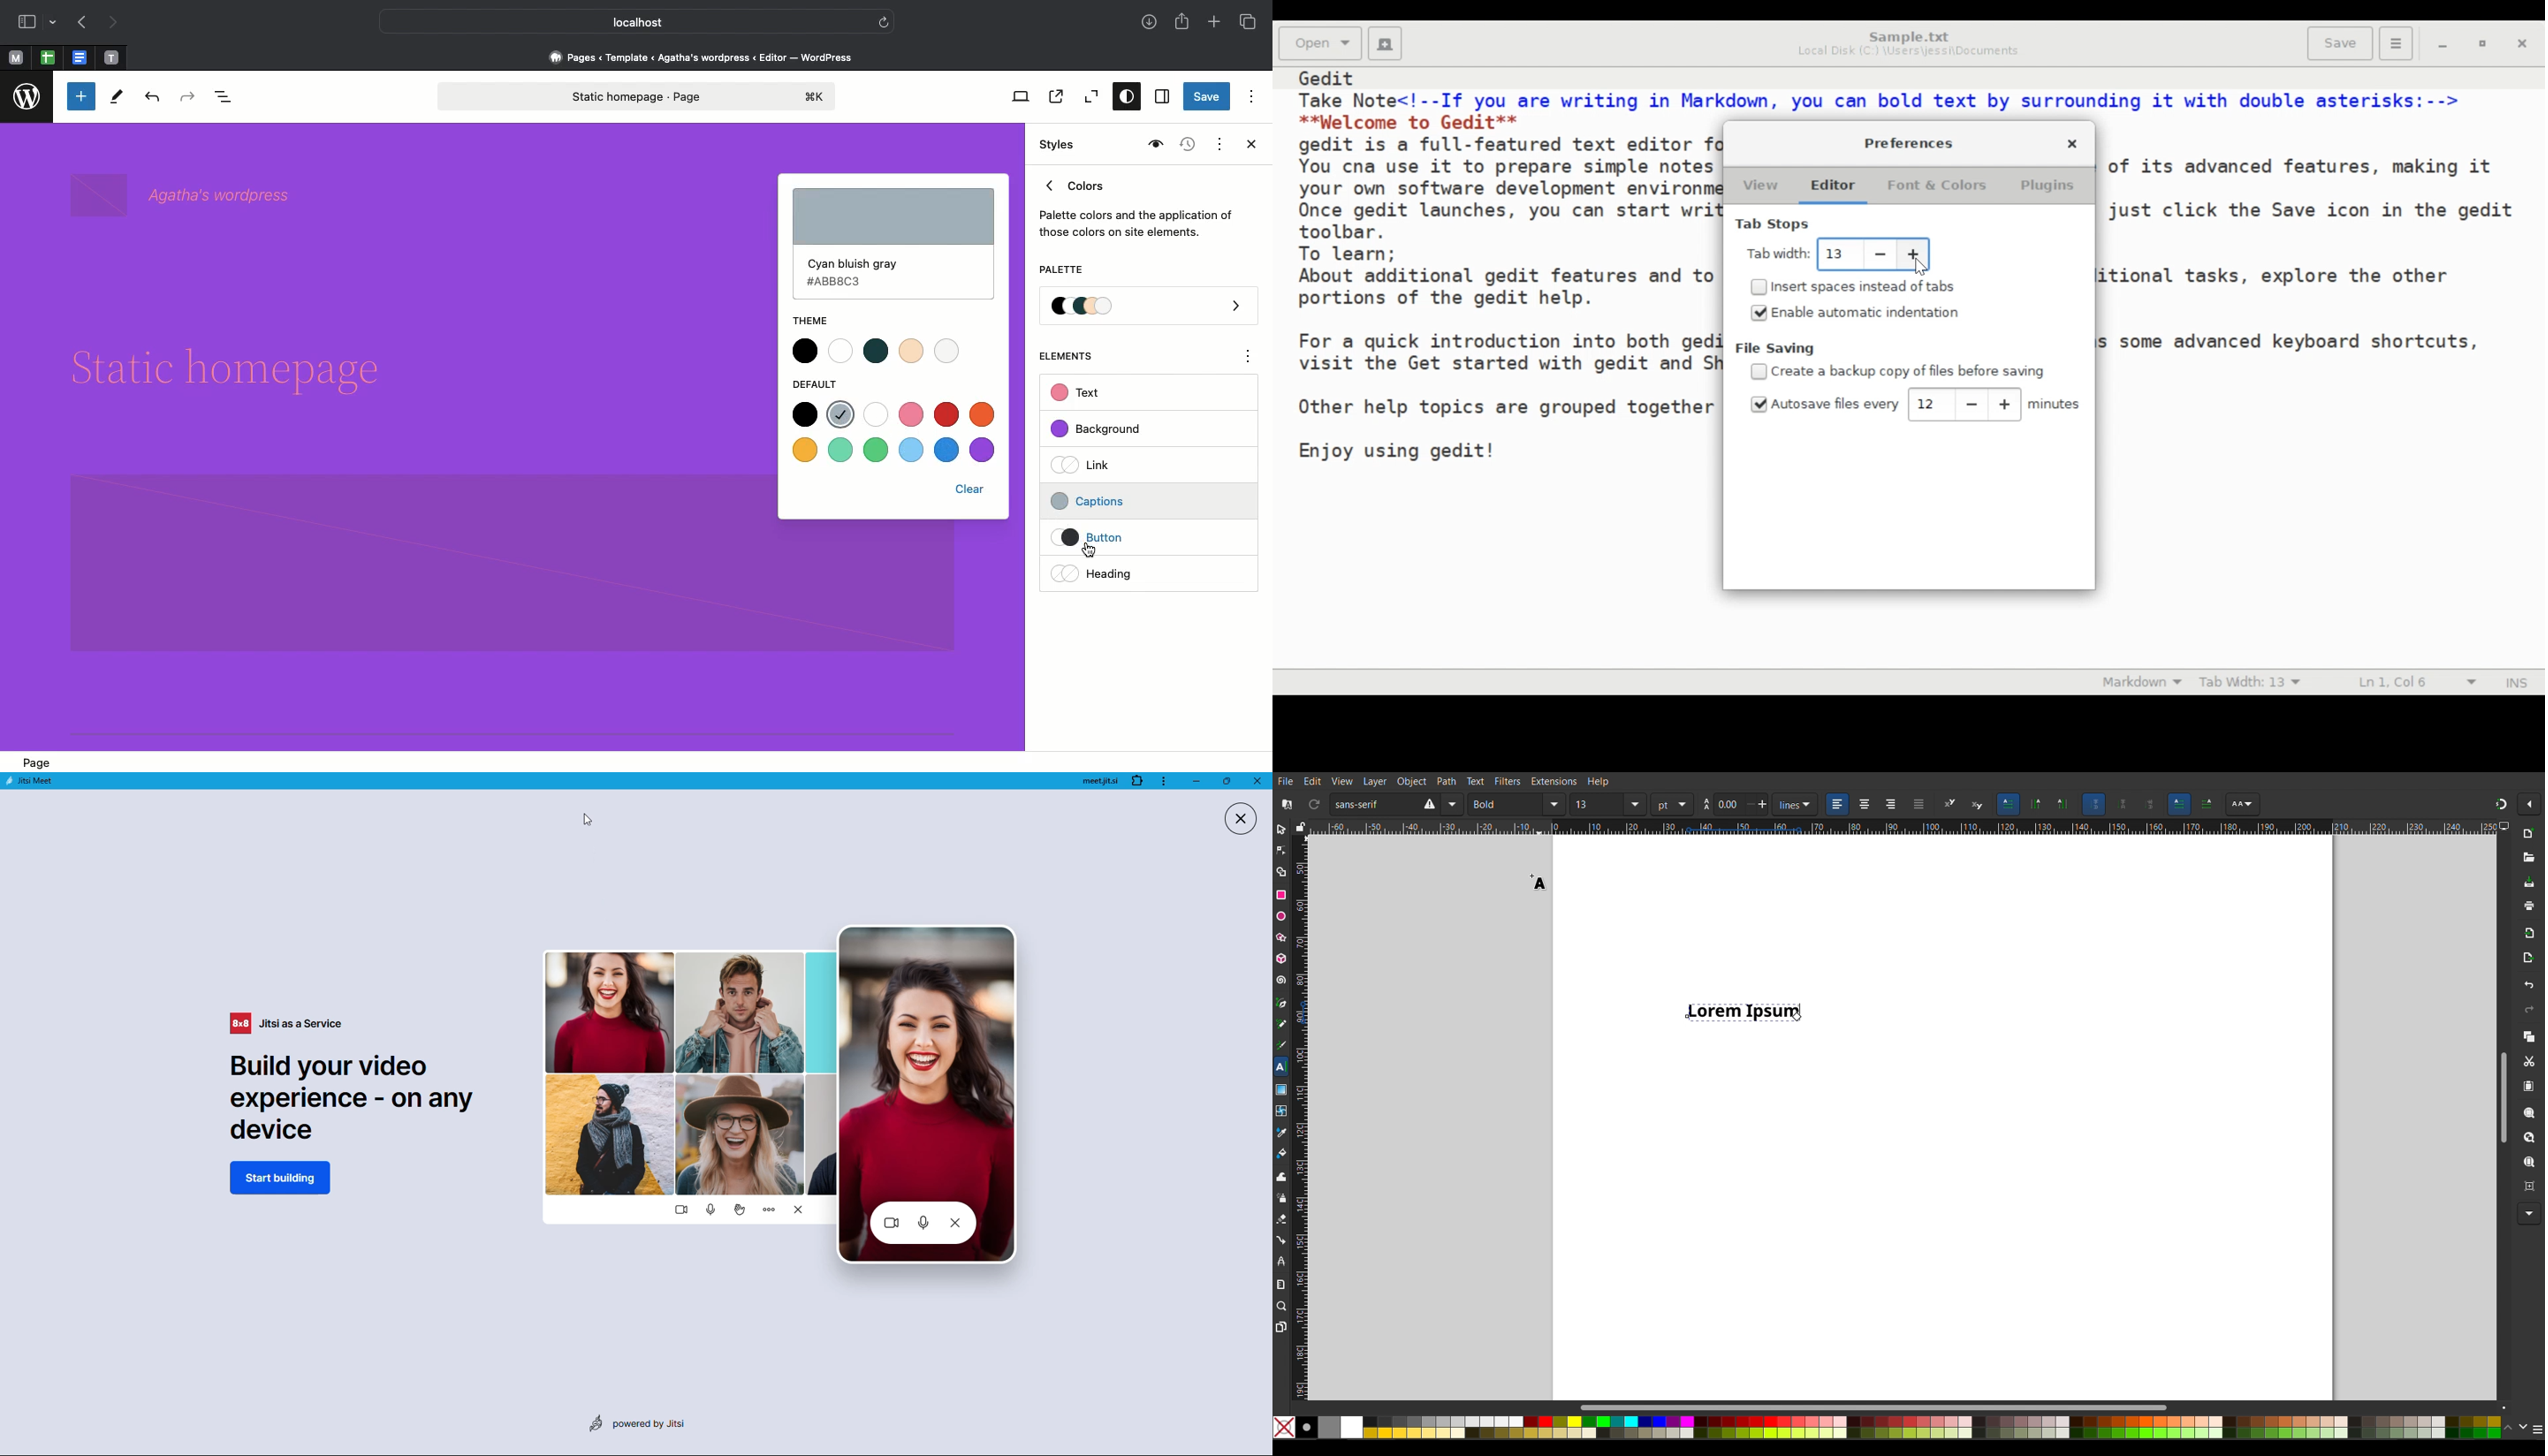  What do you see at coordinates (1105, 429) in the screenshot?
I see `Background` at bounding box center [1105, 429].